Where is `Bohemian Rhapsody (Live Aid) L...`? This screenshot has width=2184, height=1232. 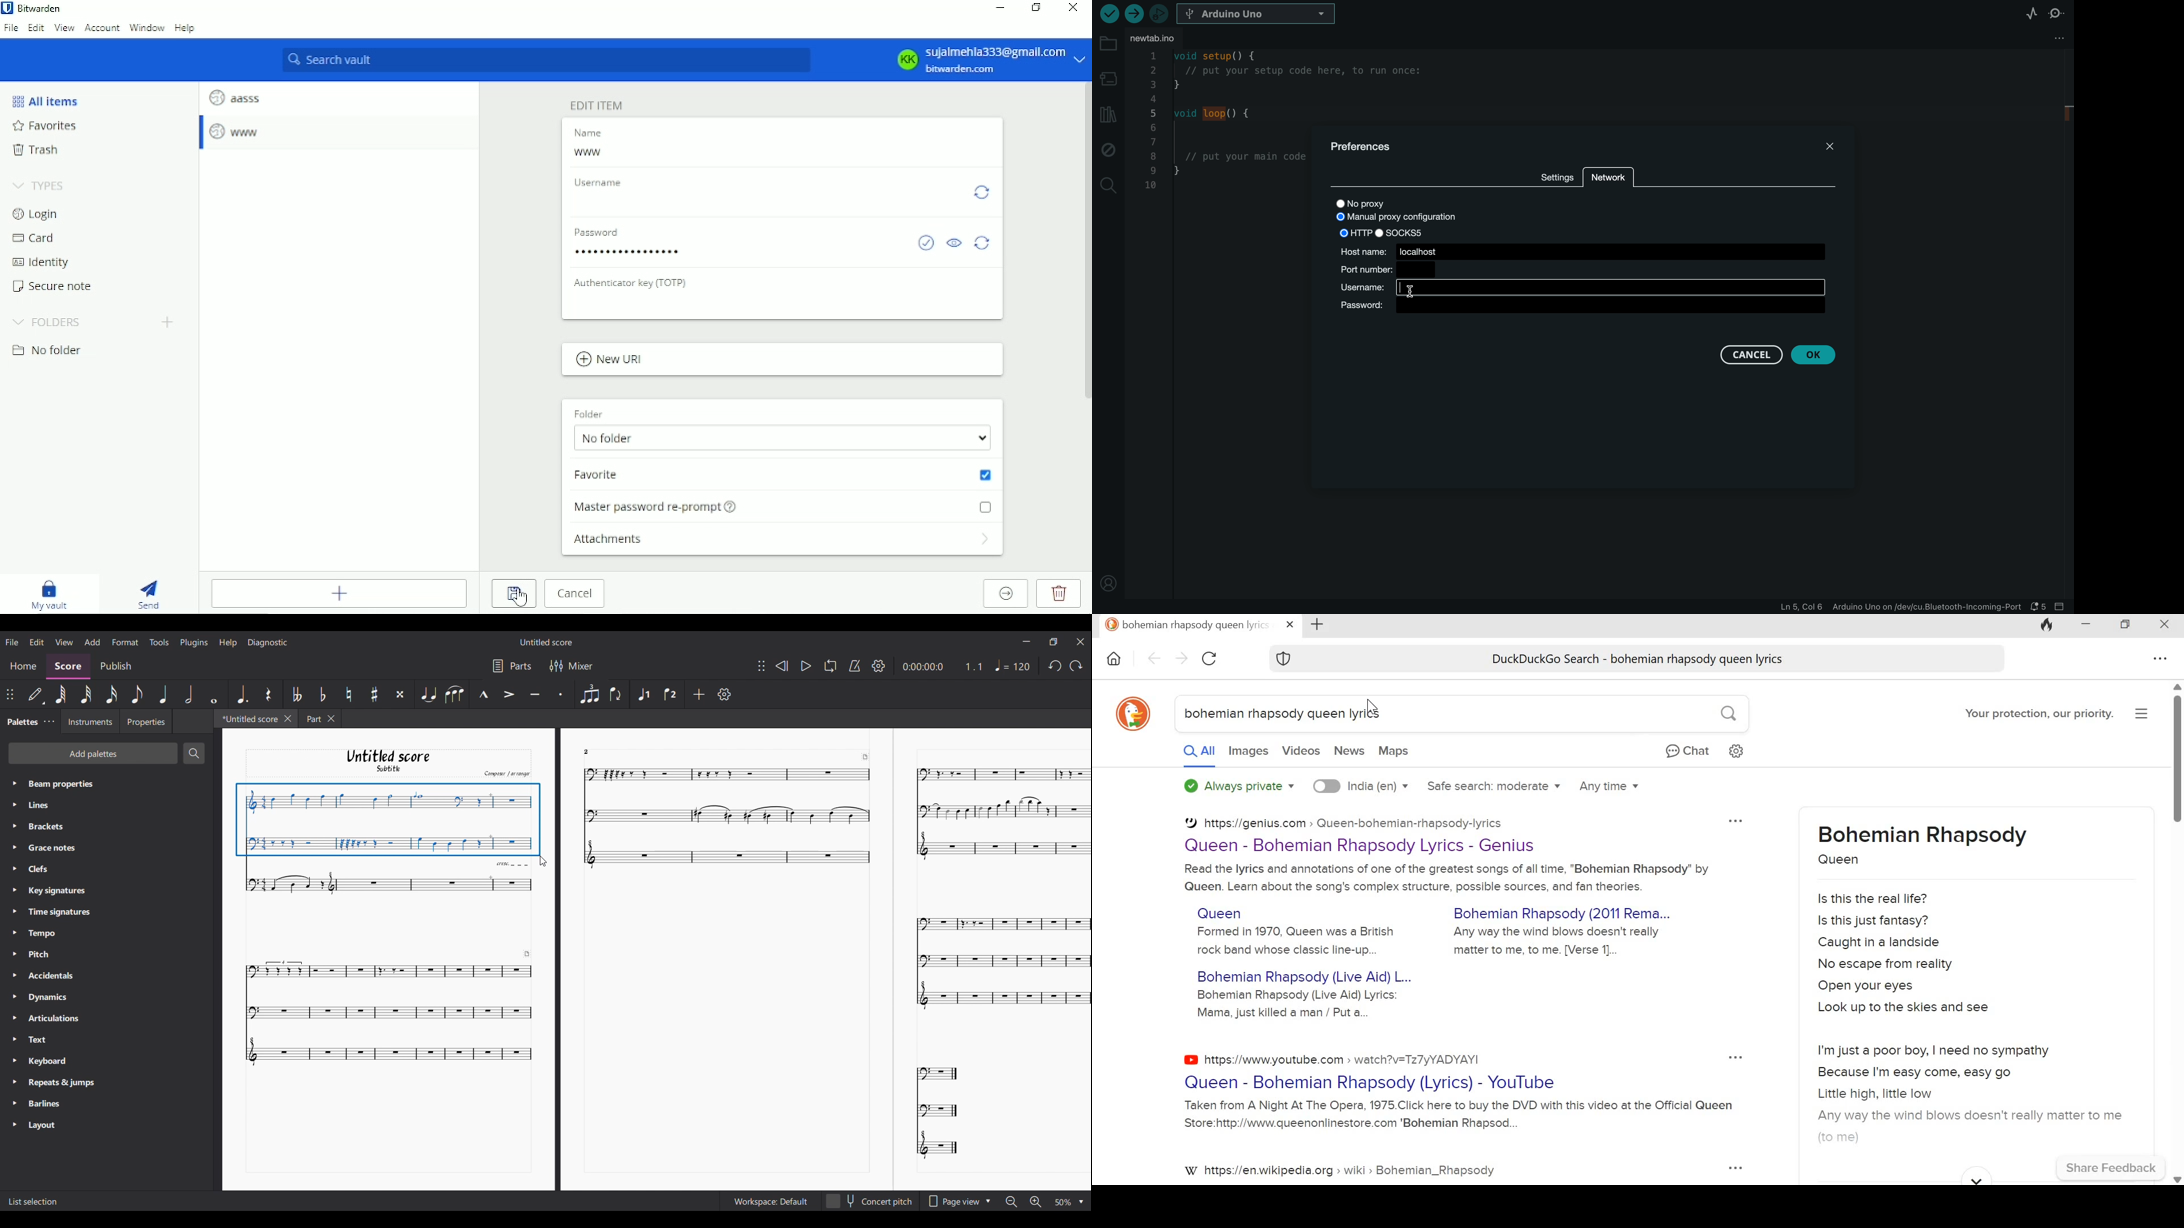 Bohemian Rhapsody (Live Aid) L... is located at coordinates (1303, 978).